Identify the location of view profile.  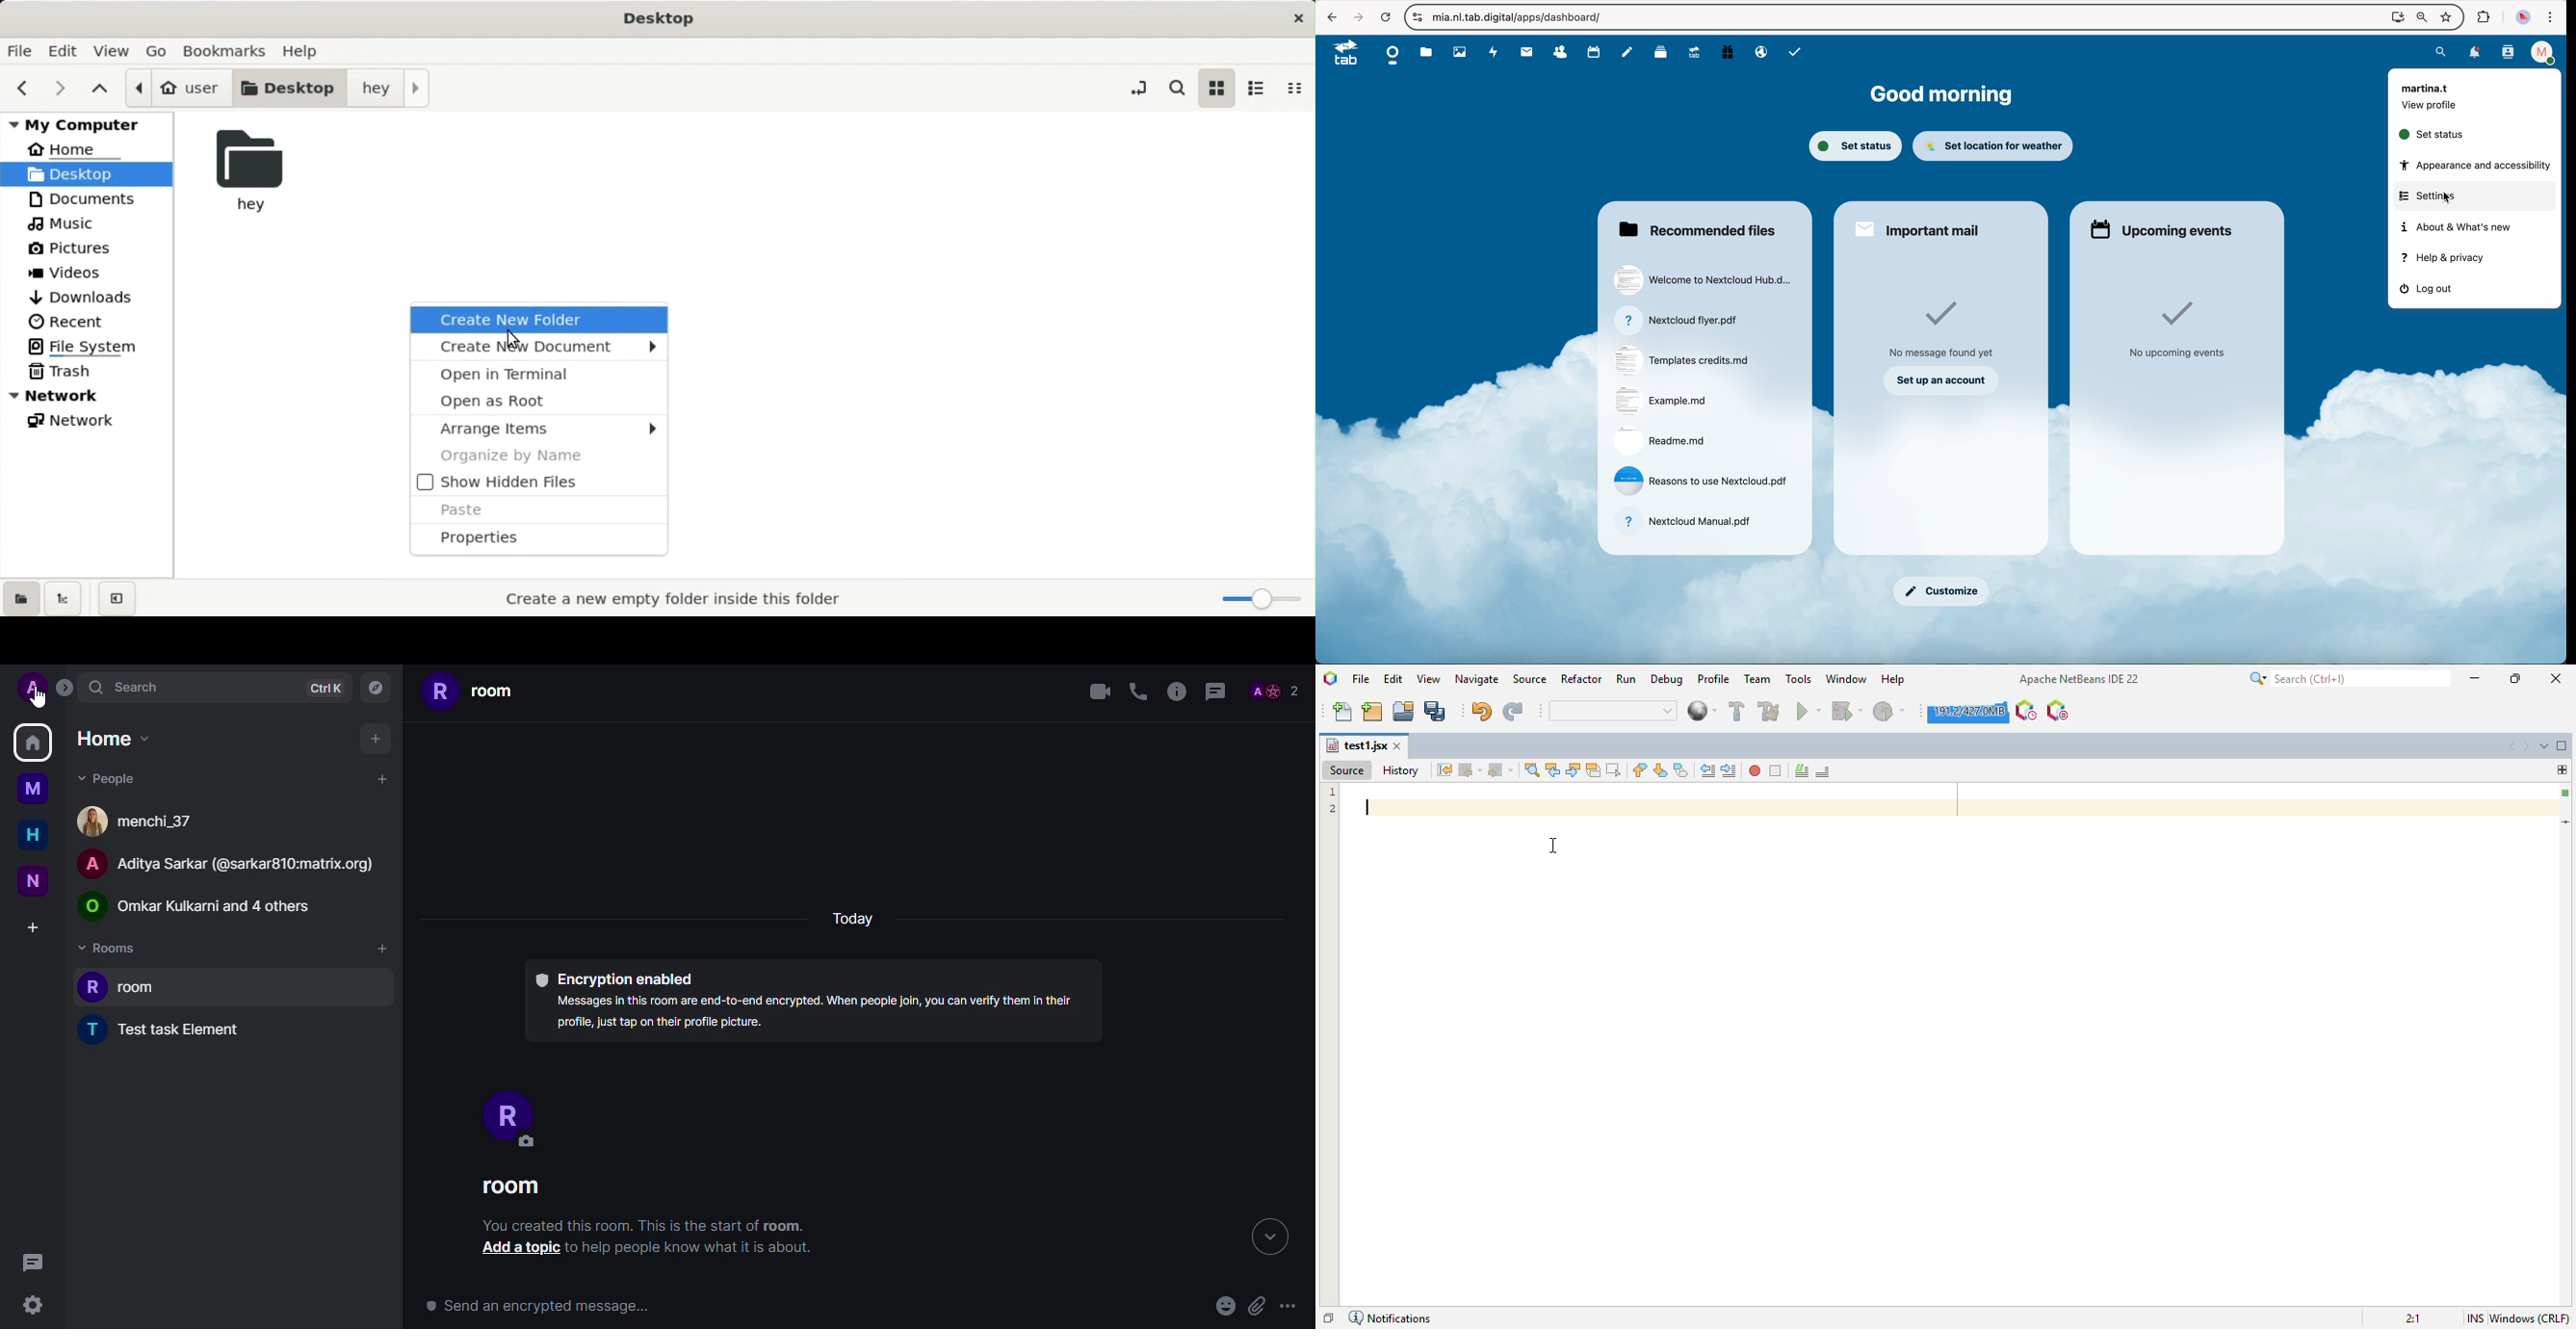
(2431, 108).